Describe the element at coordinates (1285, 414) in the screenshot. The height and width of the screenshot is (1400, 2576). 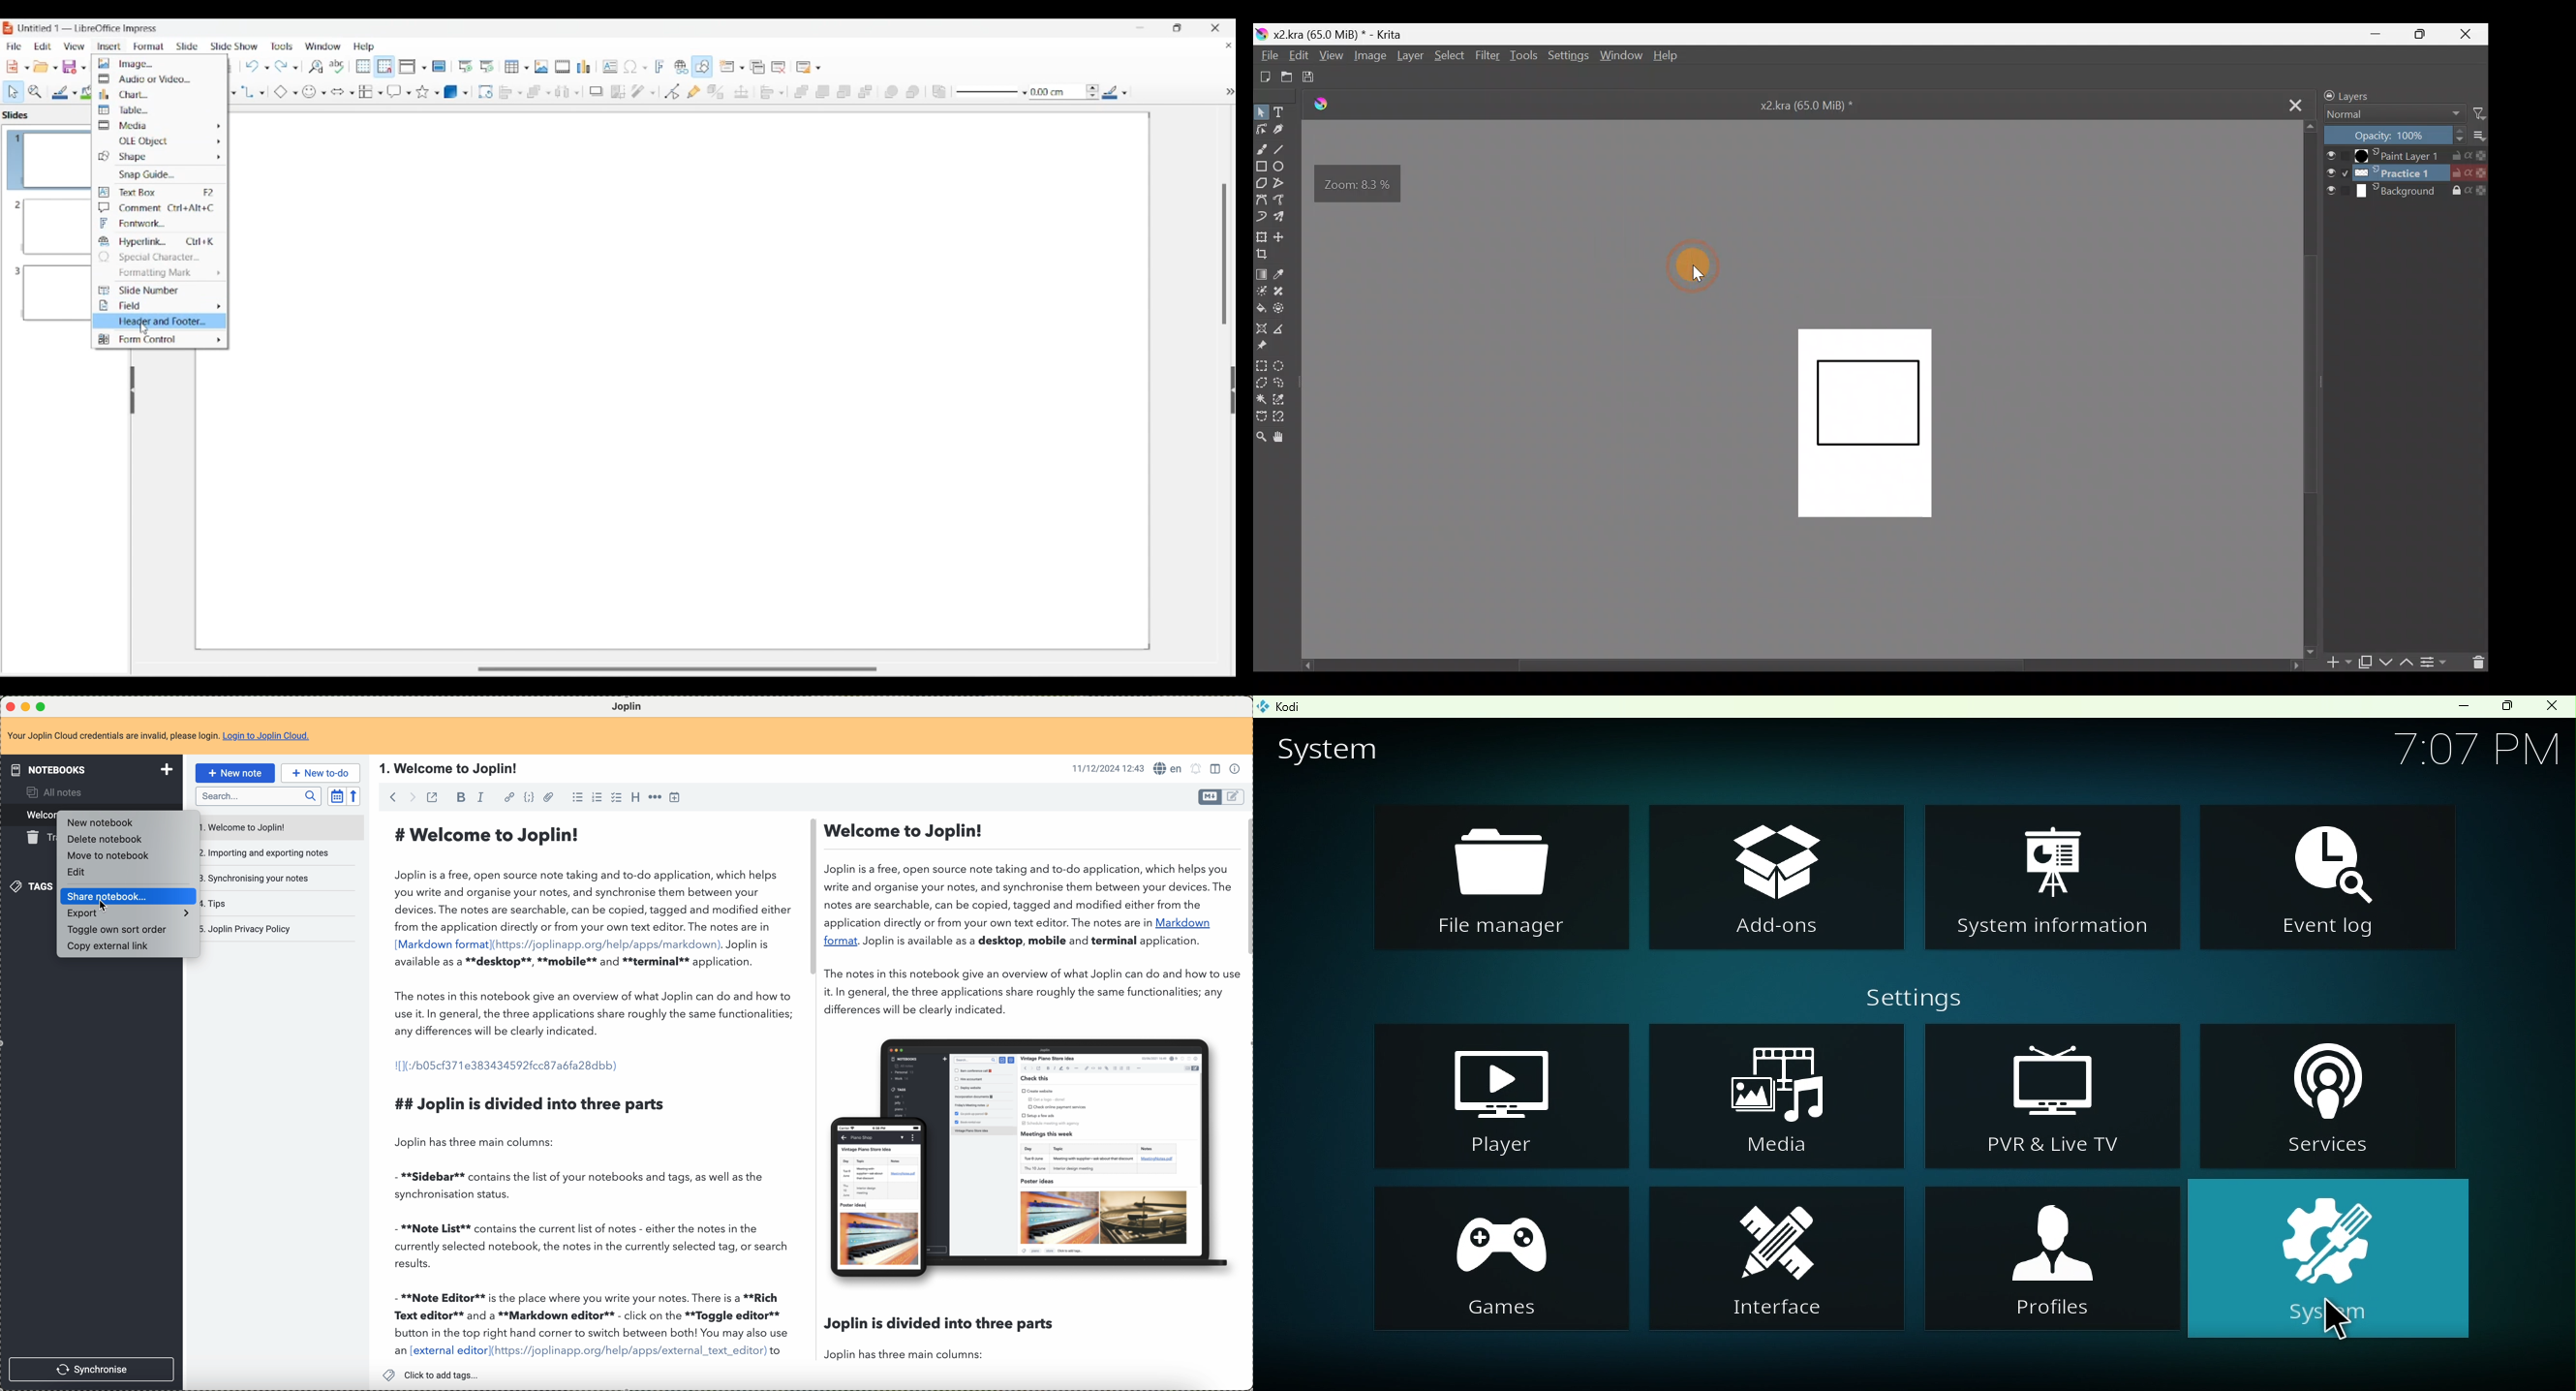
I see `Magnetic curve selection tool` at that location.